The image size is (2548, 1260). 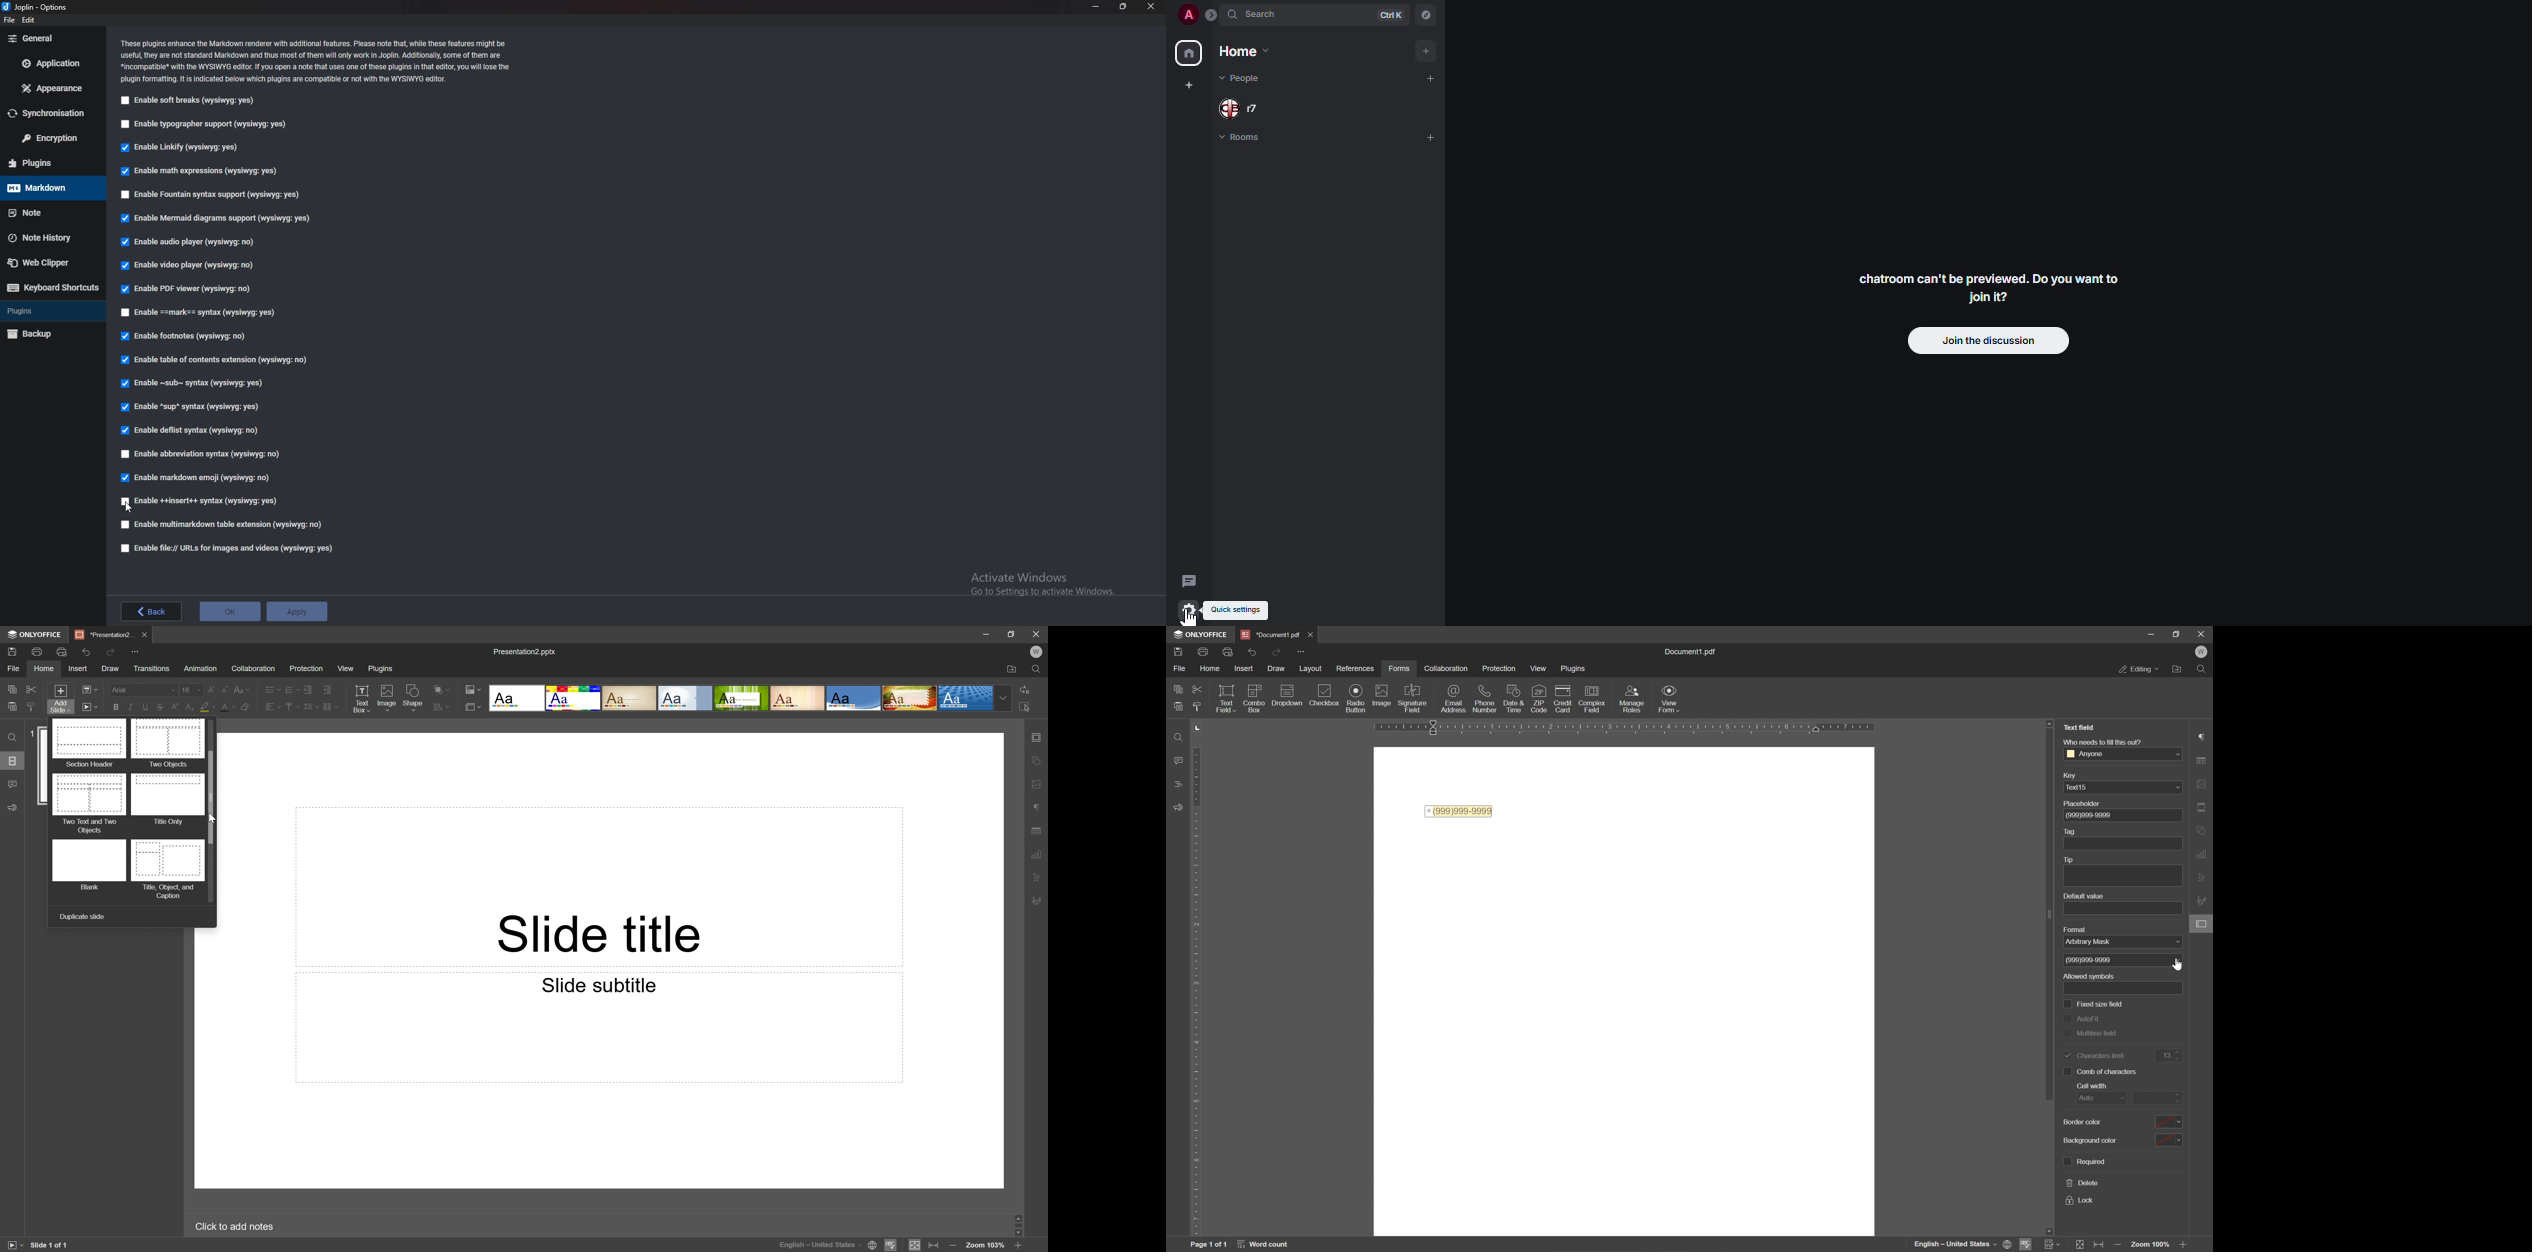 I want to click on signature settings, so click(x=2203, y=901).